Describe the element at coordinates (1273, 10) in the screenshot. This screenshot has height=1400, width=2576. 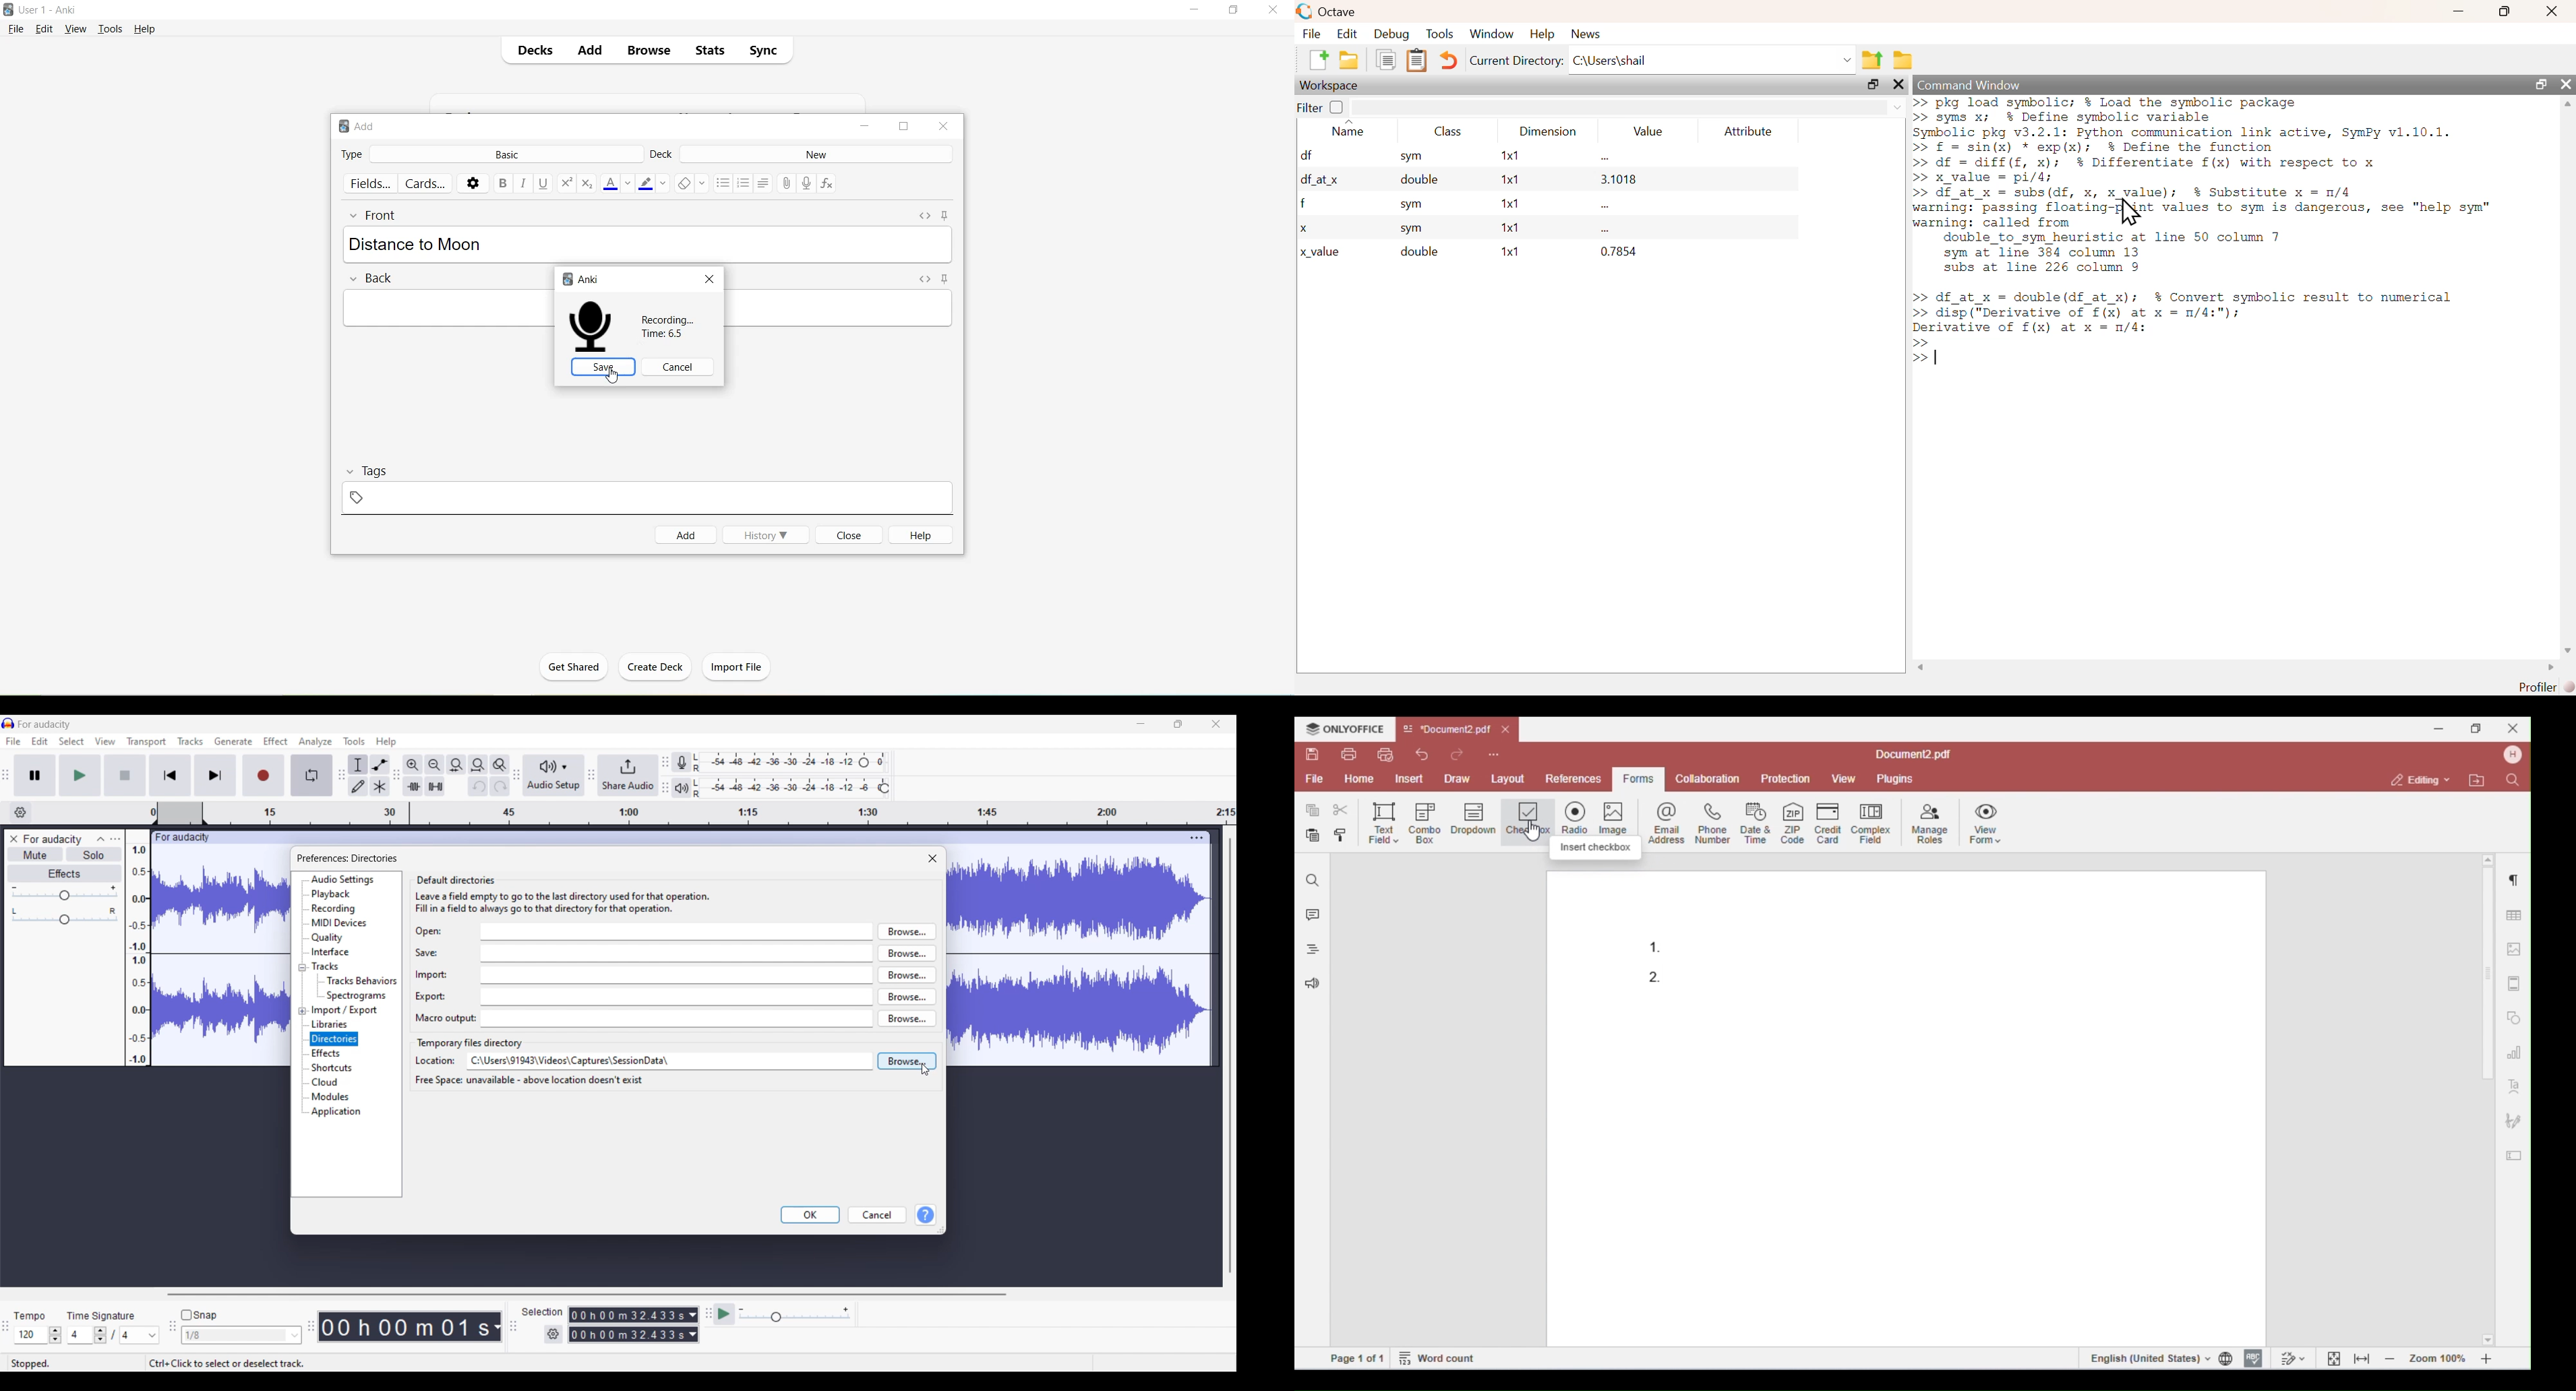
I see `Close` at that location.